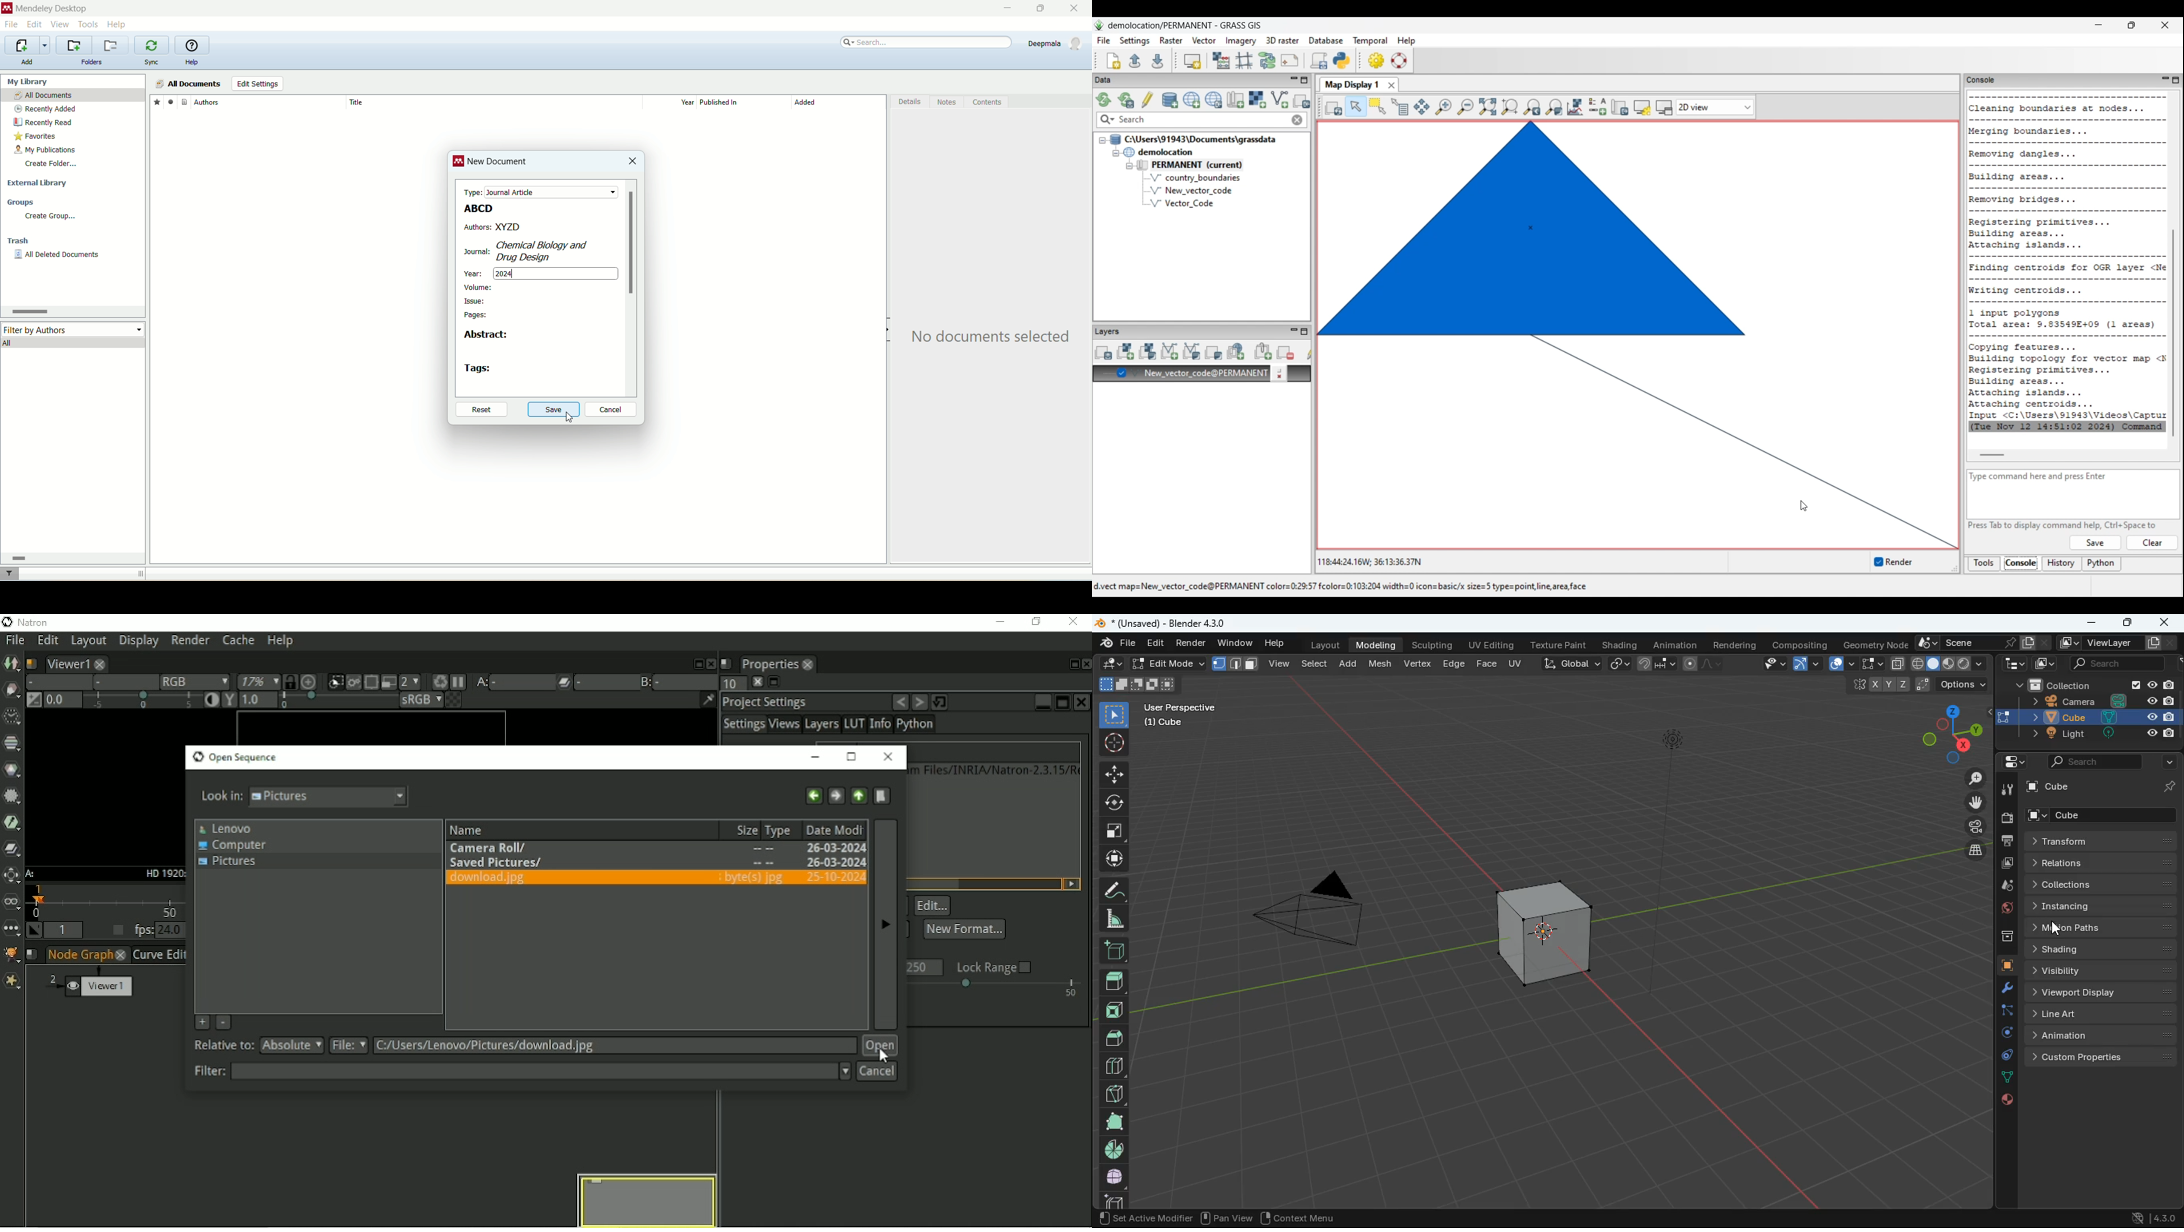 The image size is (2184, 1232). Describe the element at coordinates (1170, 623) in the screenshot. I see `blender` at that location.